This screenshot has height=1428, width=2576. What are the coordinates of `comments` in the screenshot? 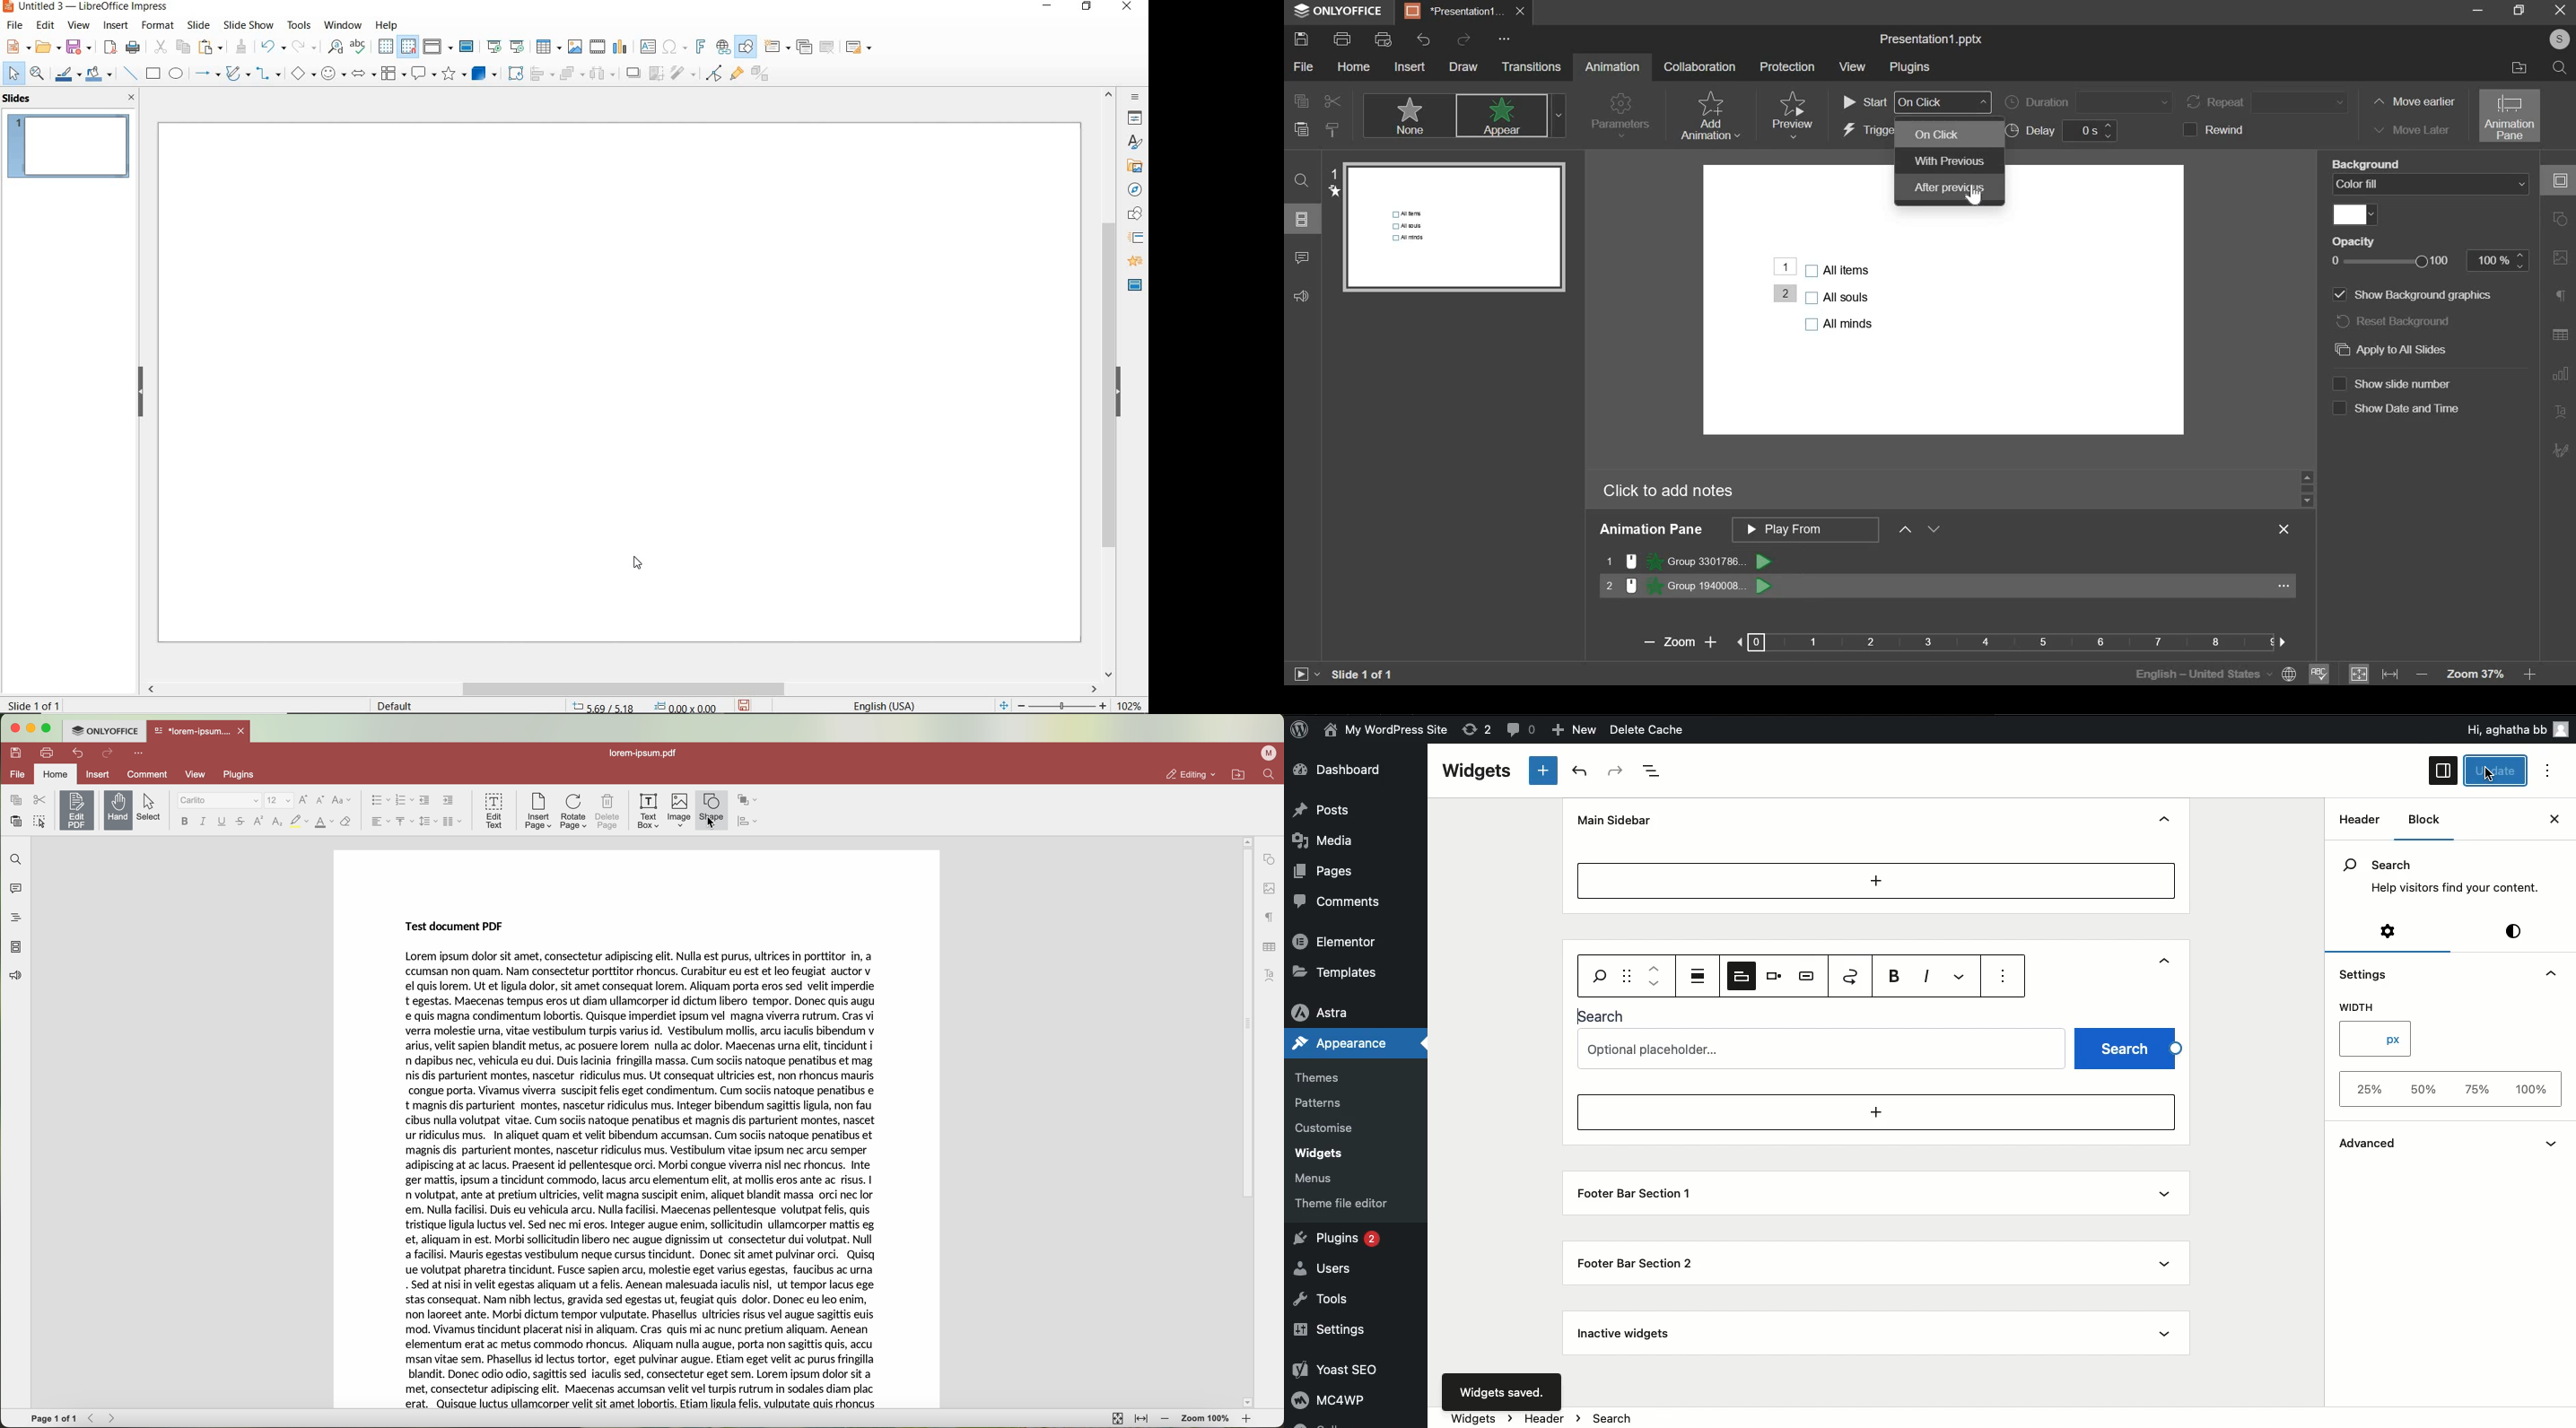 It's located at (15, 891).